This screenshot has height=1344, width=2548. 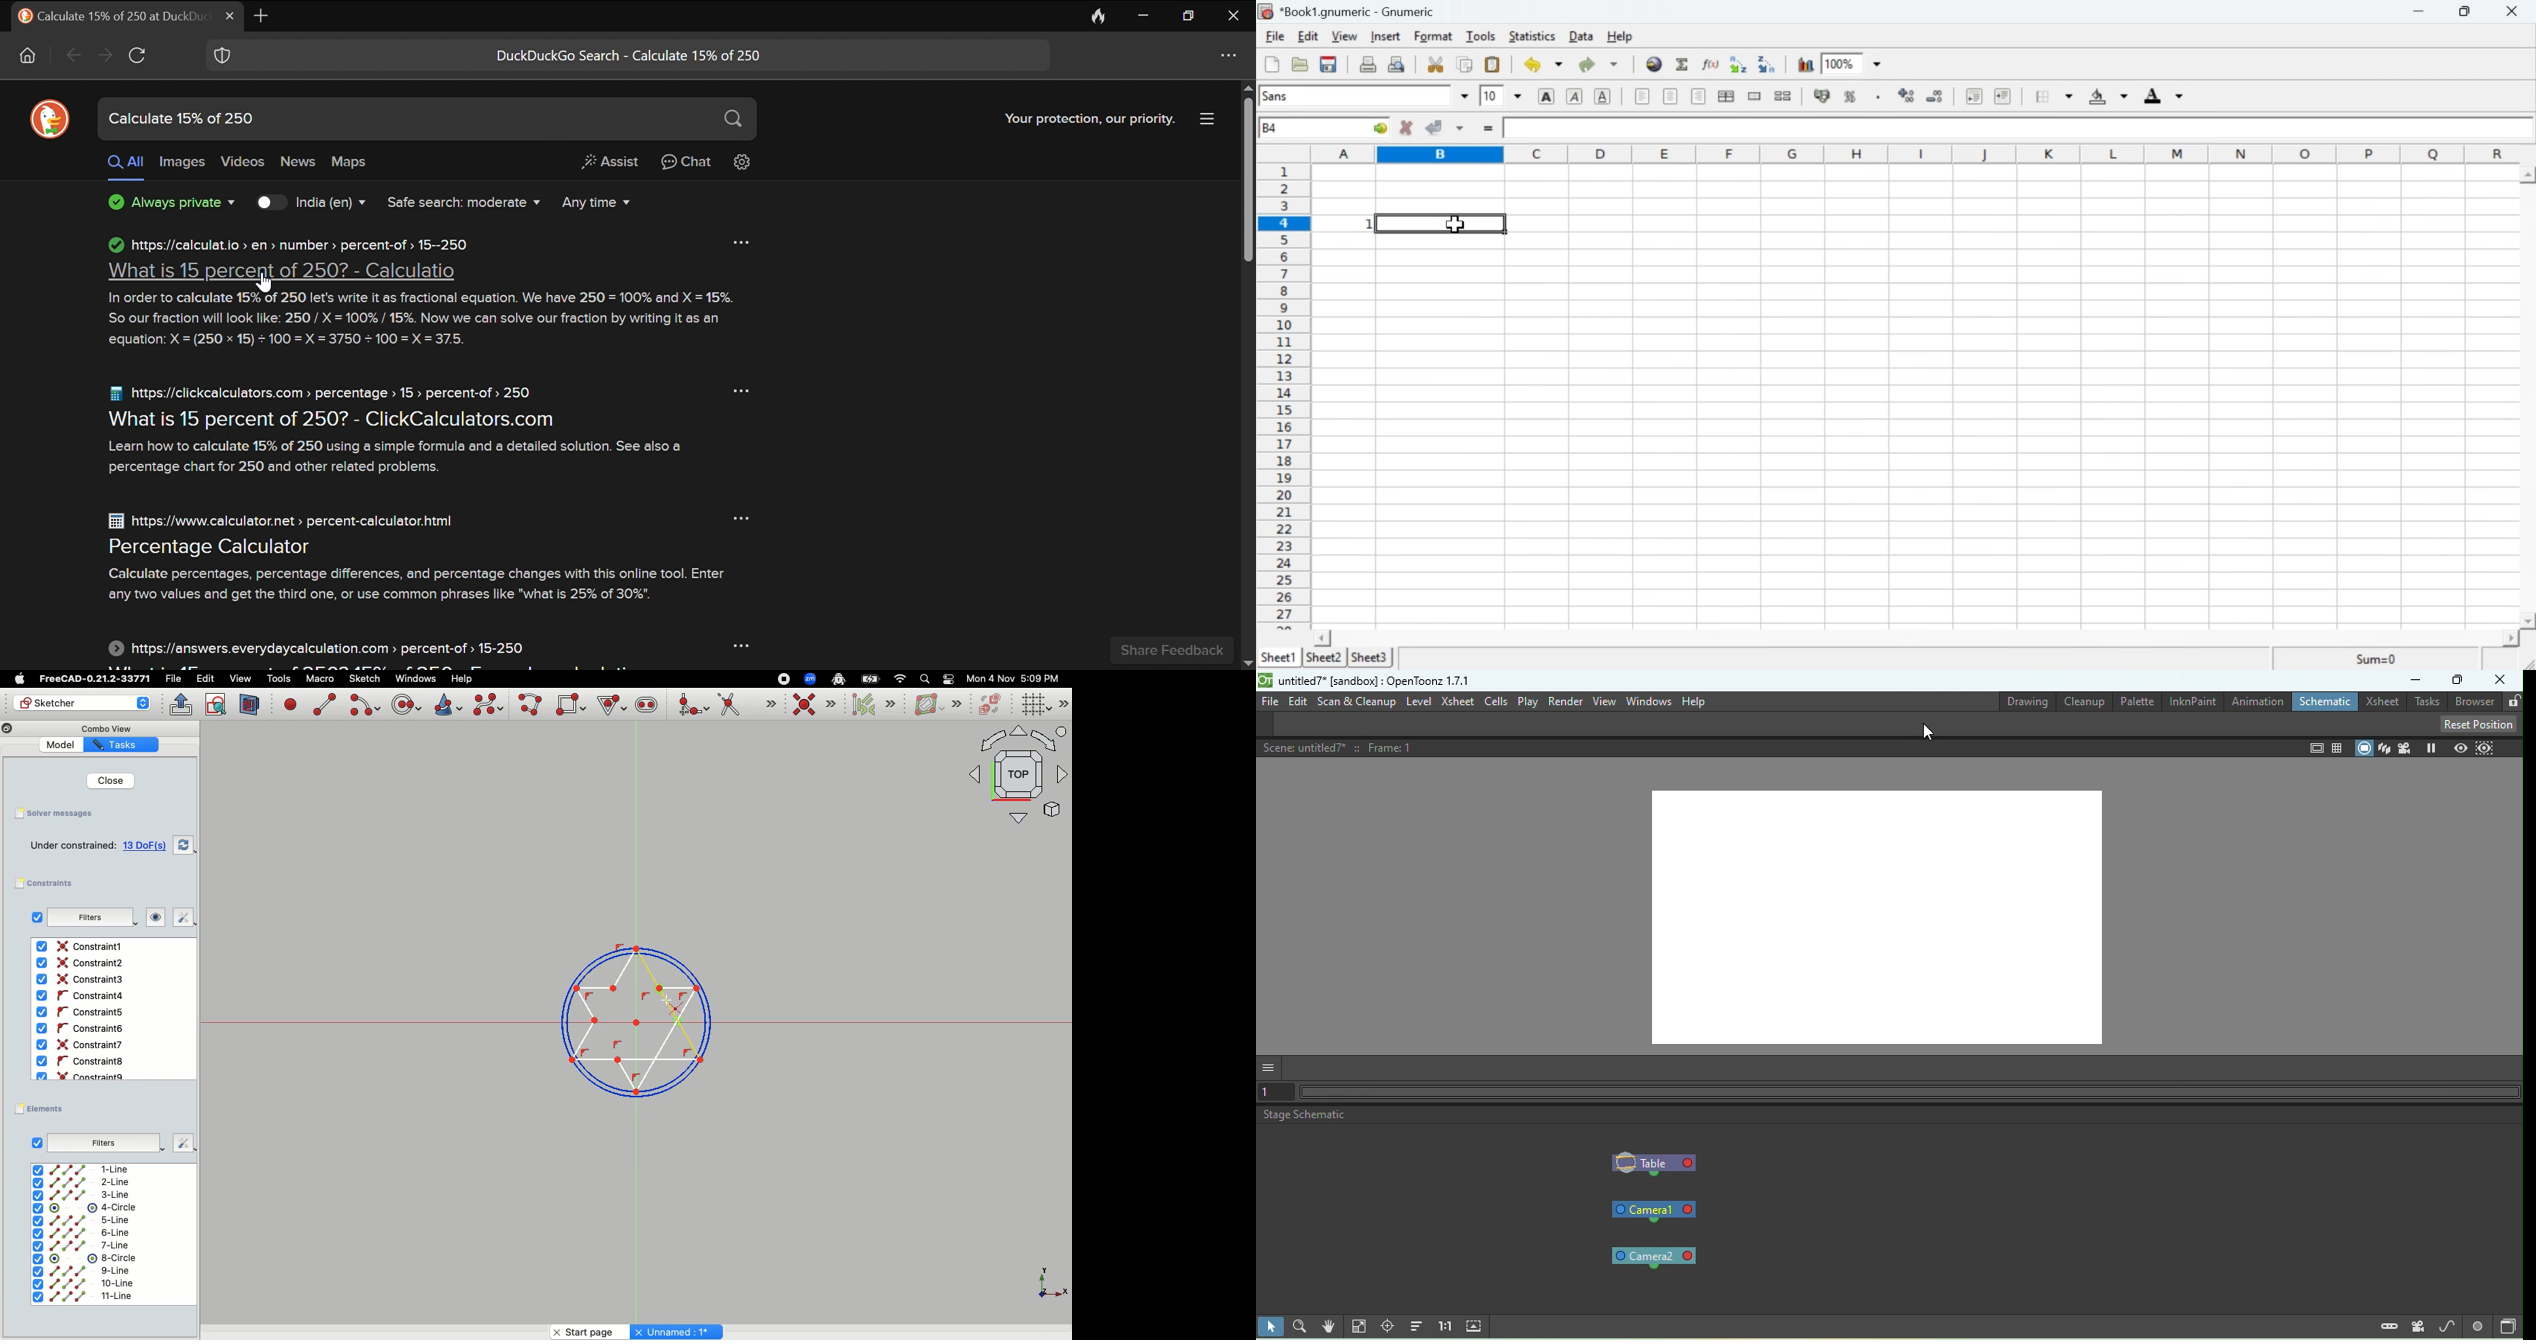 What do you see at coordinates (676, 1330) in the screenshot?
I see `Unnamed : 1` at bounding box center [676, 1330].